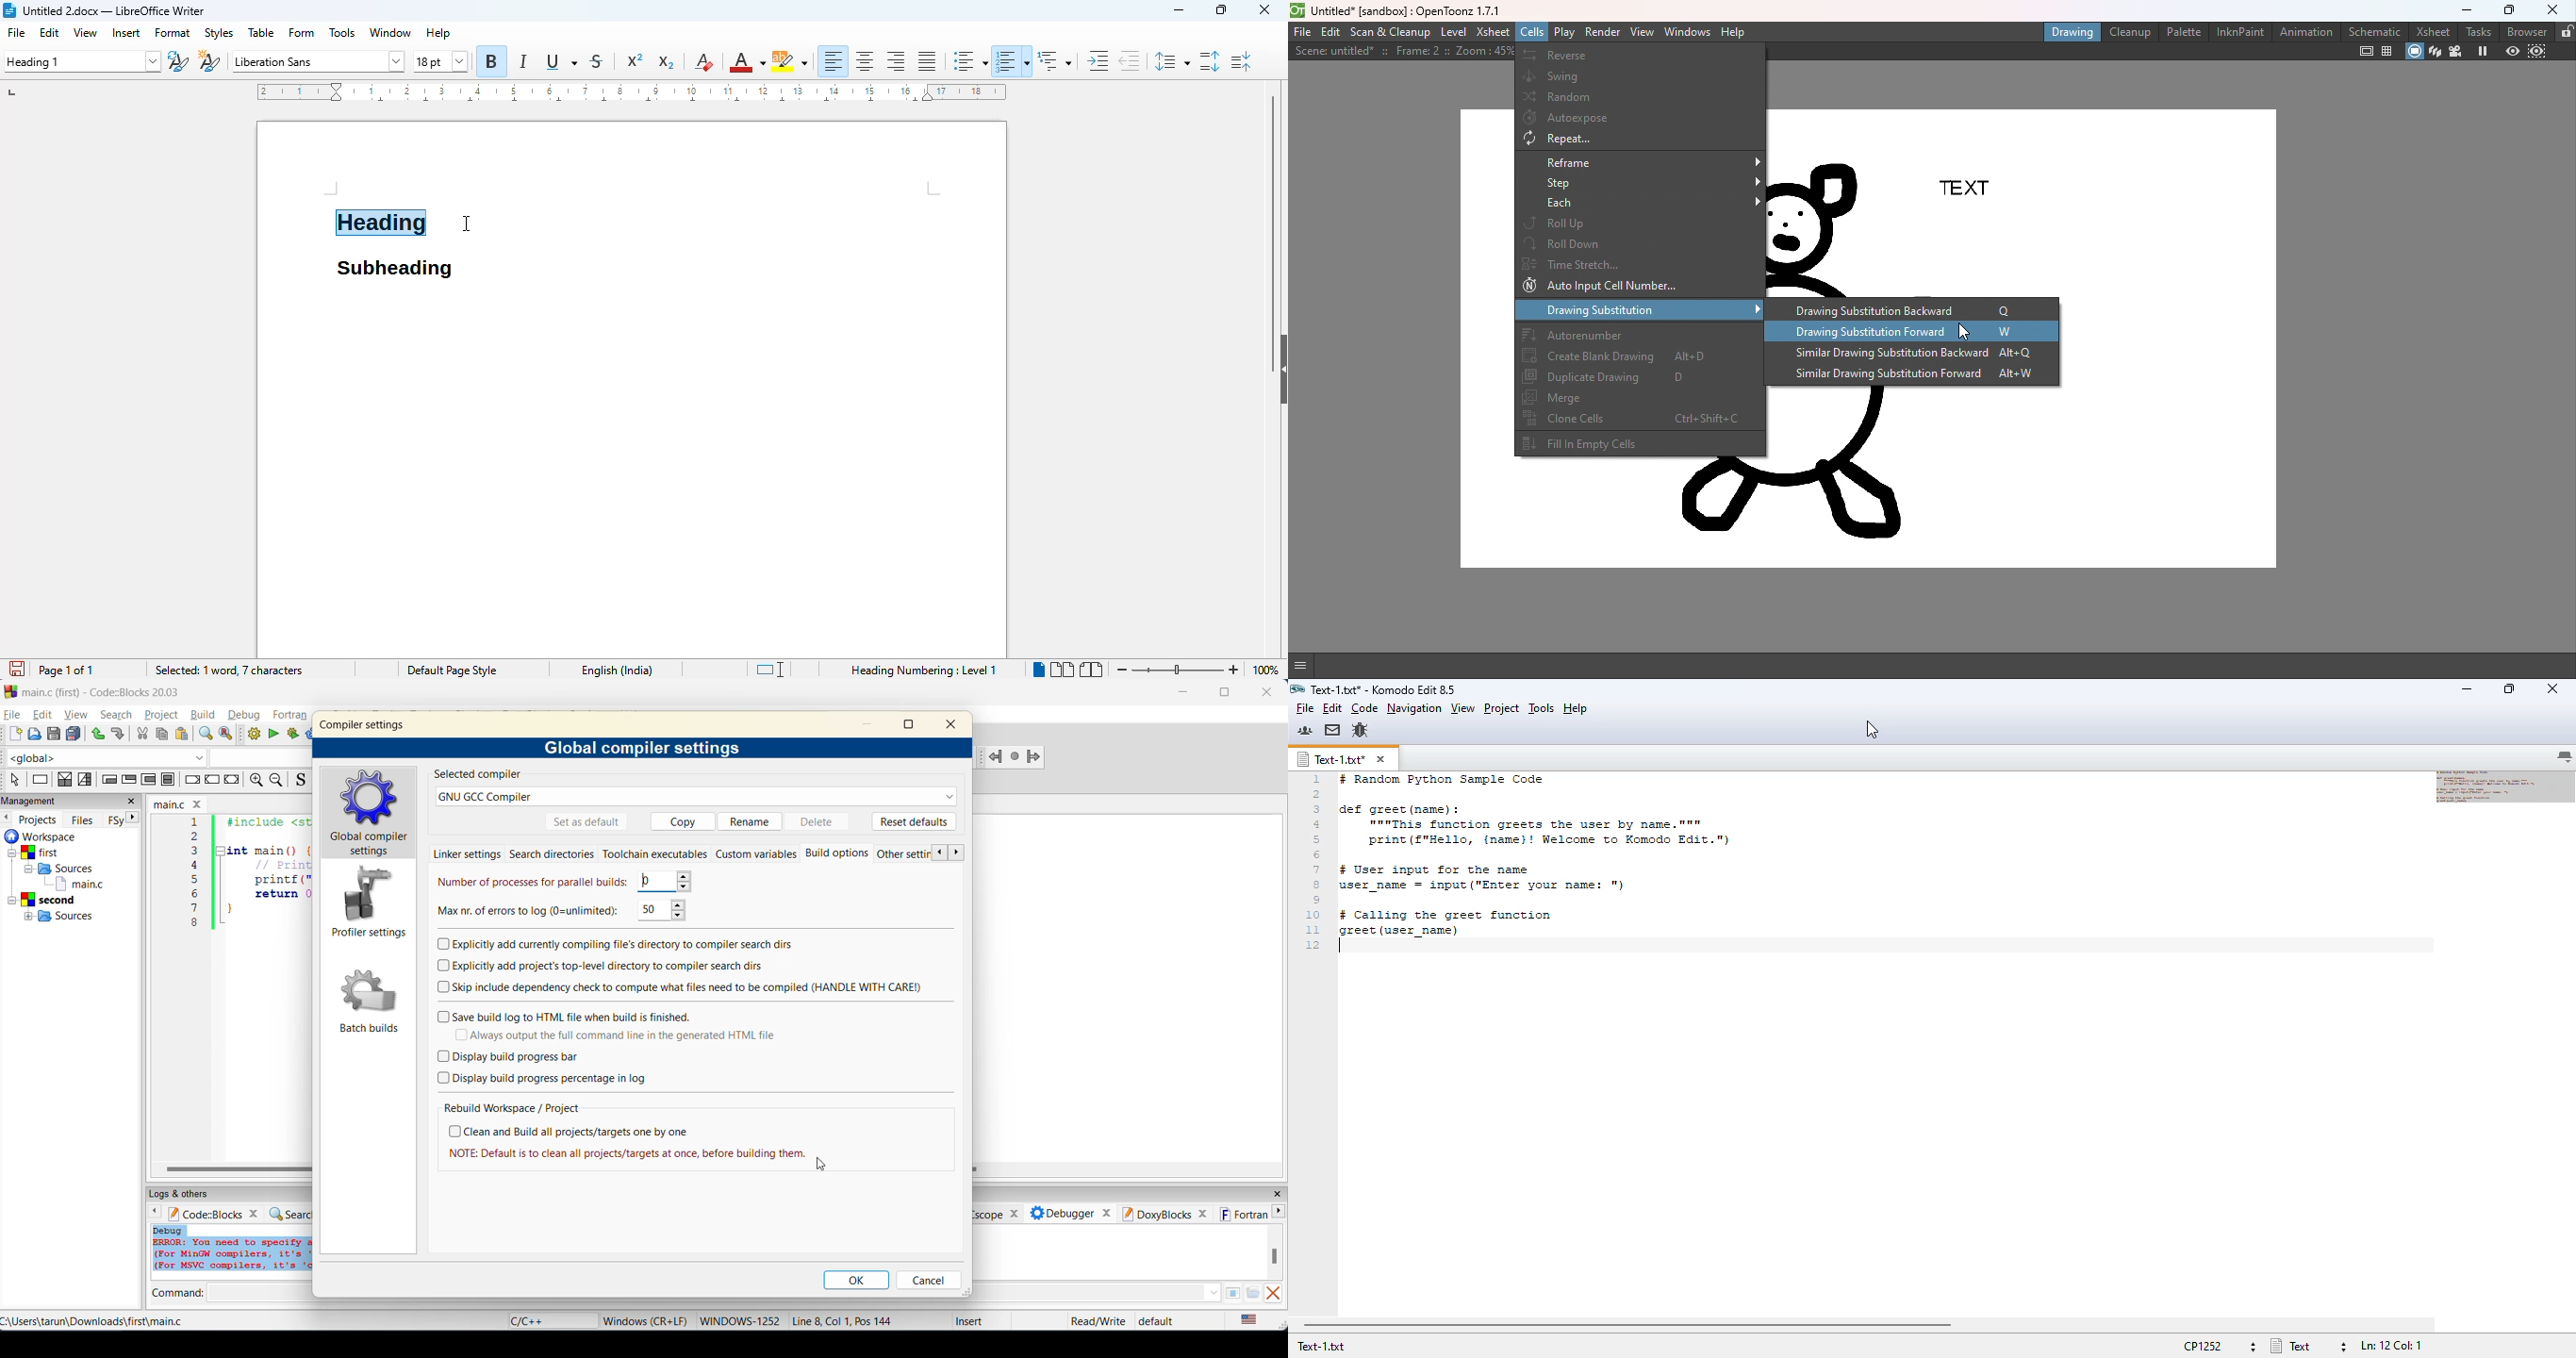  I want to click on Drawing substitution forward, so click(1921, 334).